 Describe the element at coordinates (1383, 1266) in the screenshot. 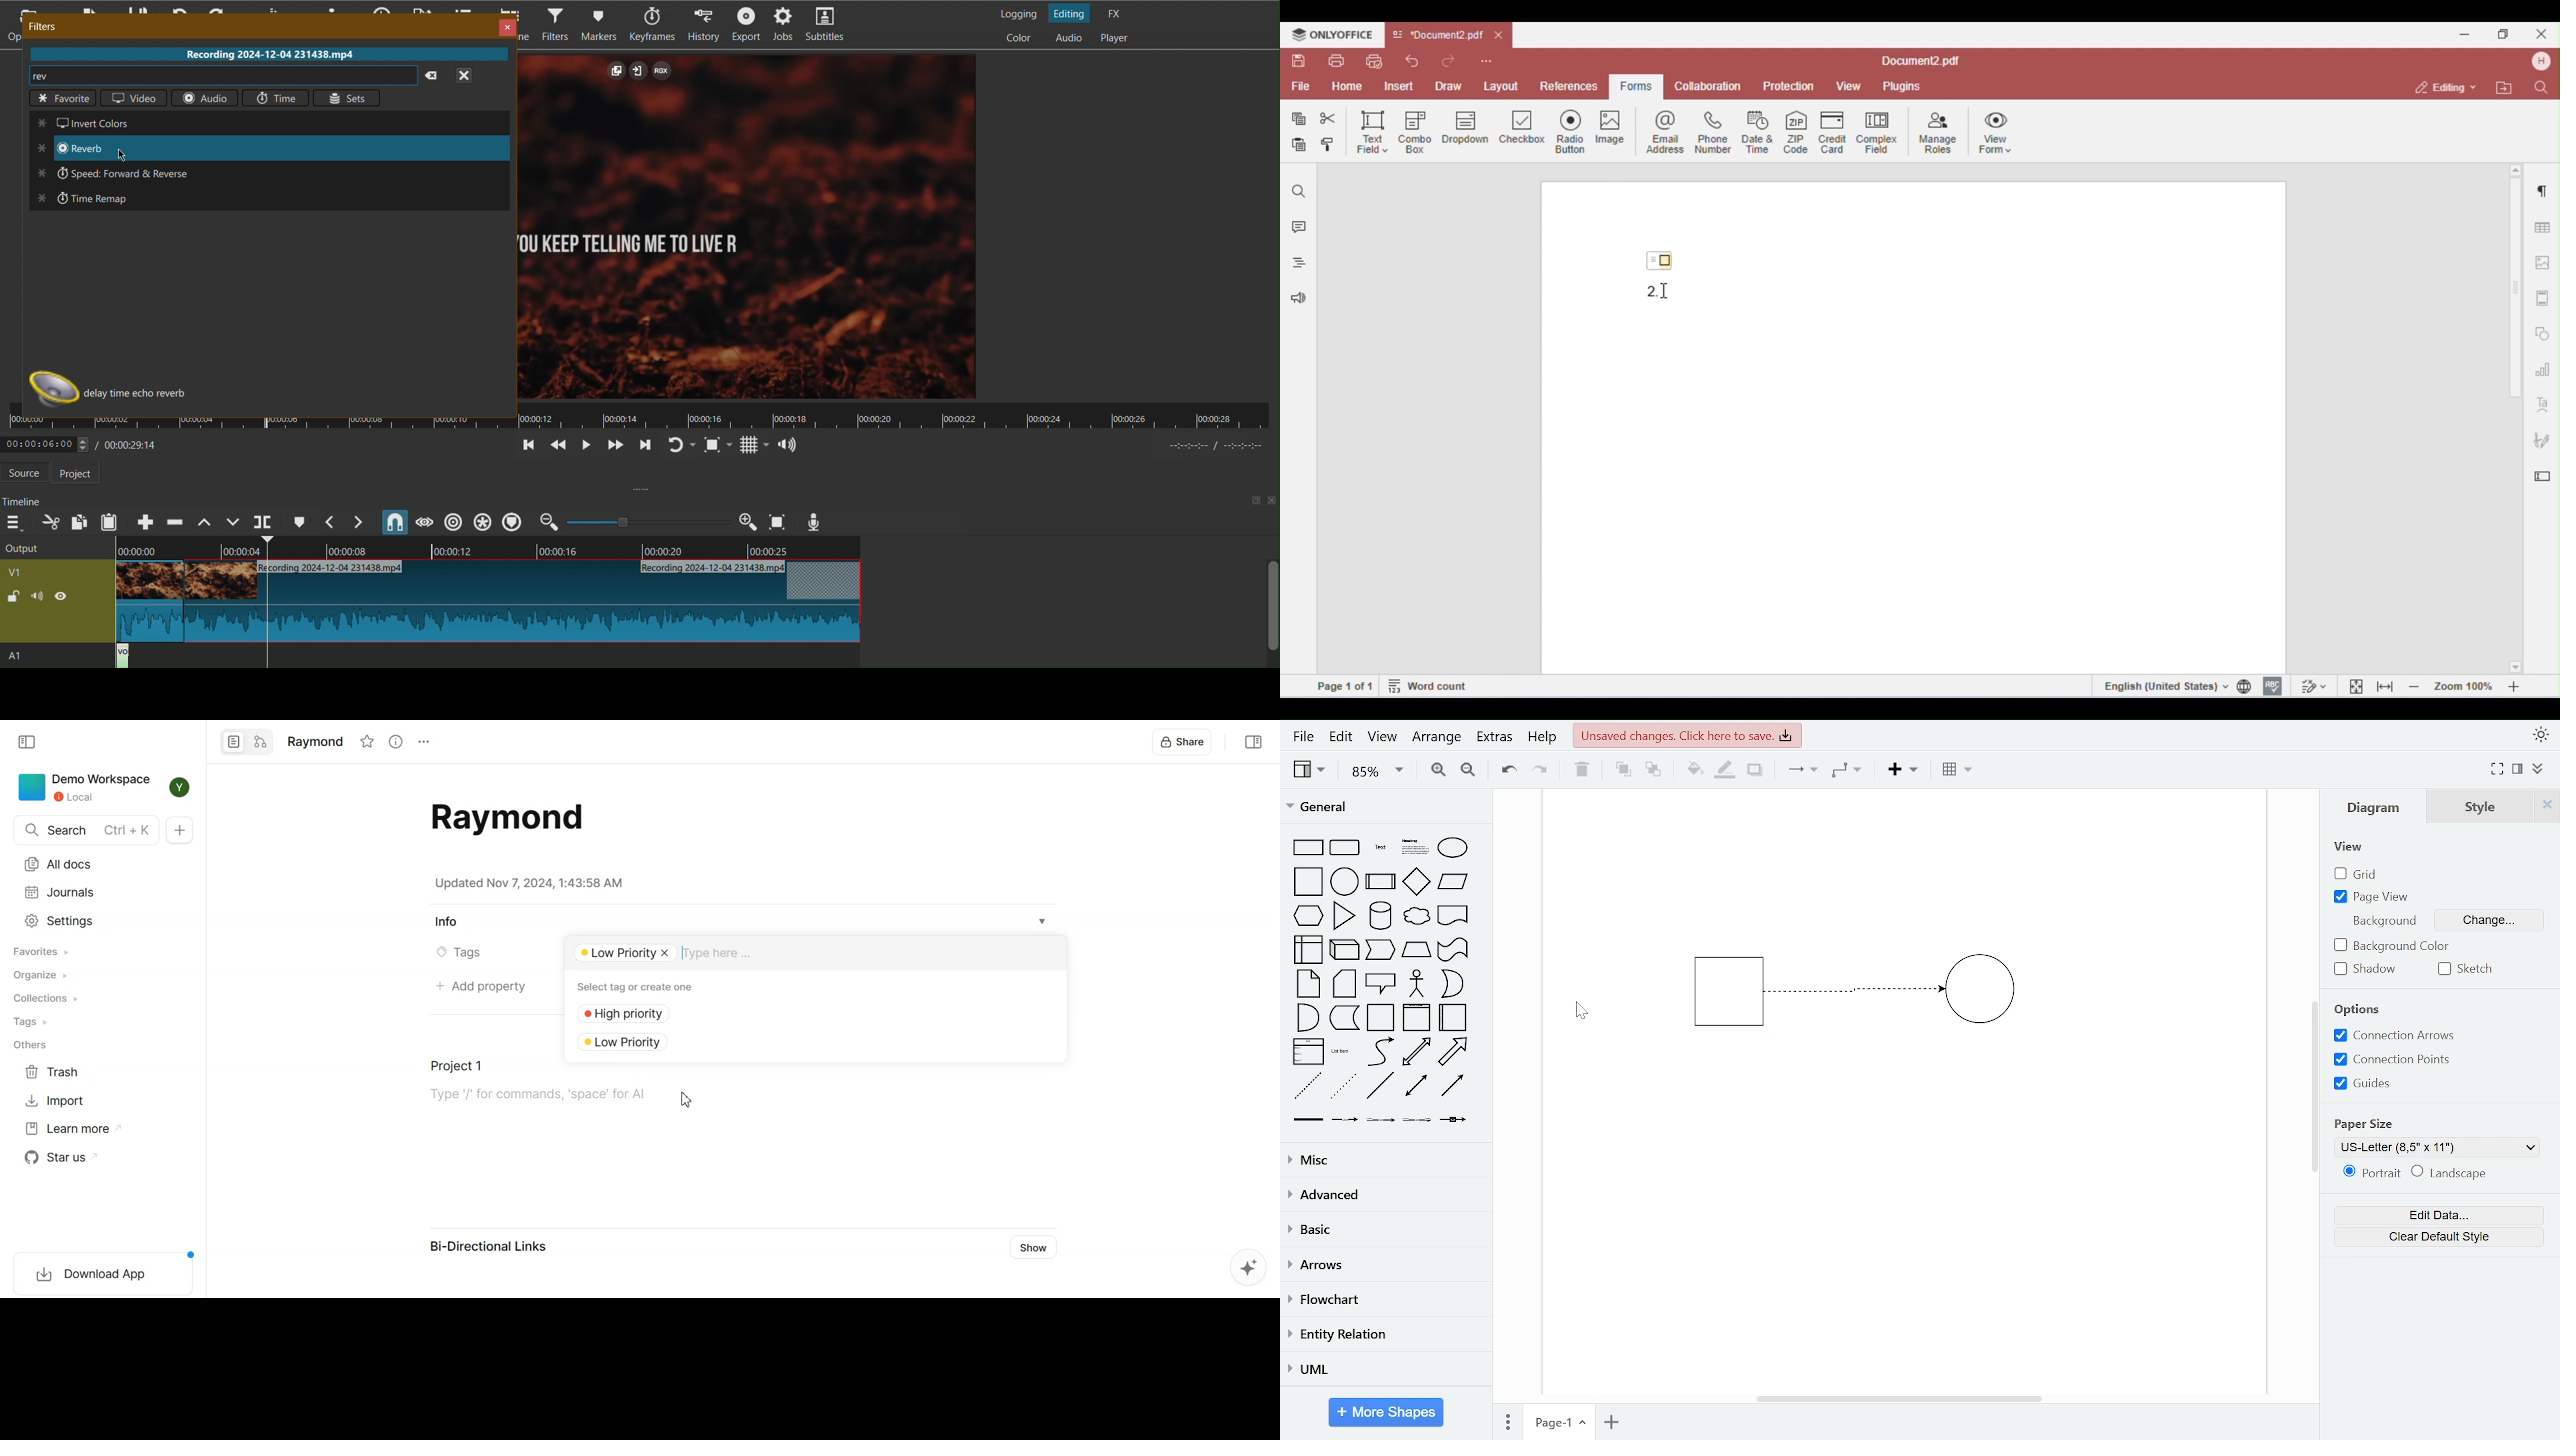

I see `arrows` at that location.